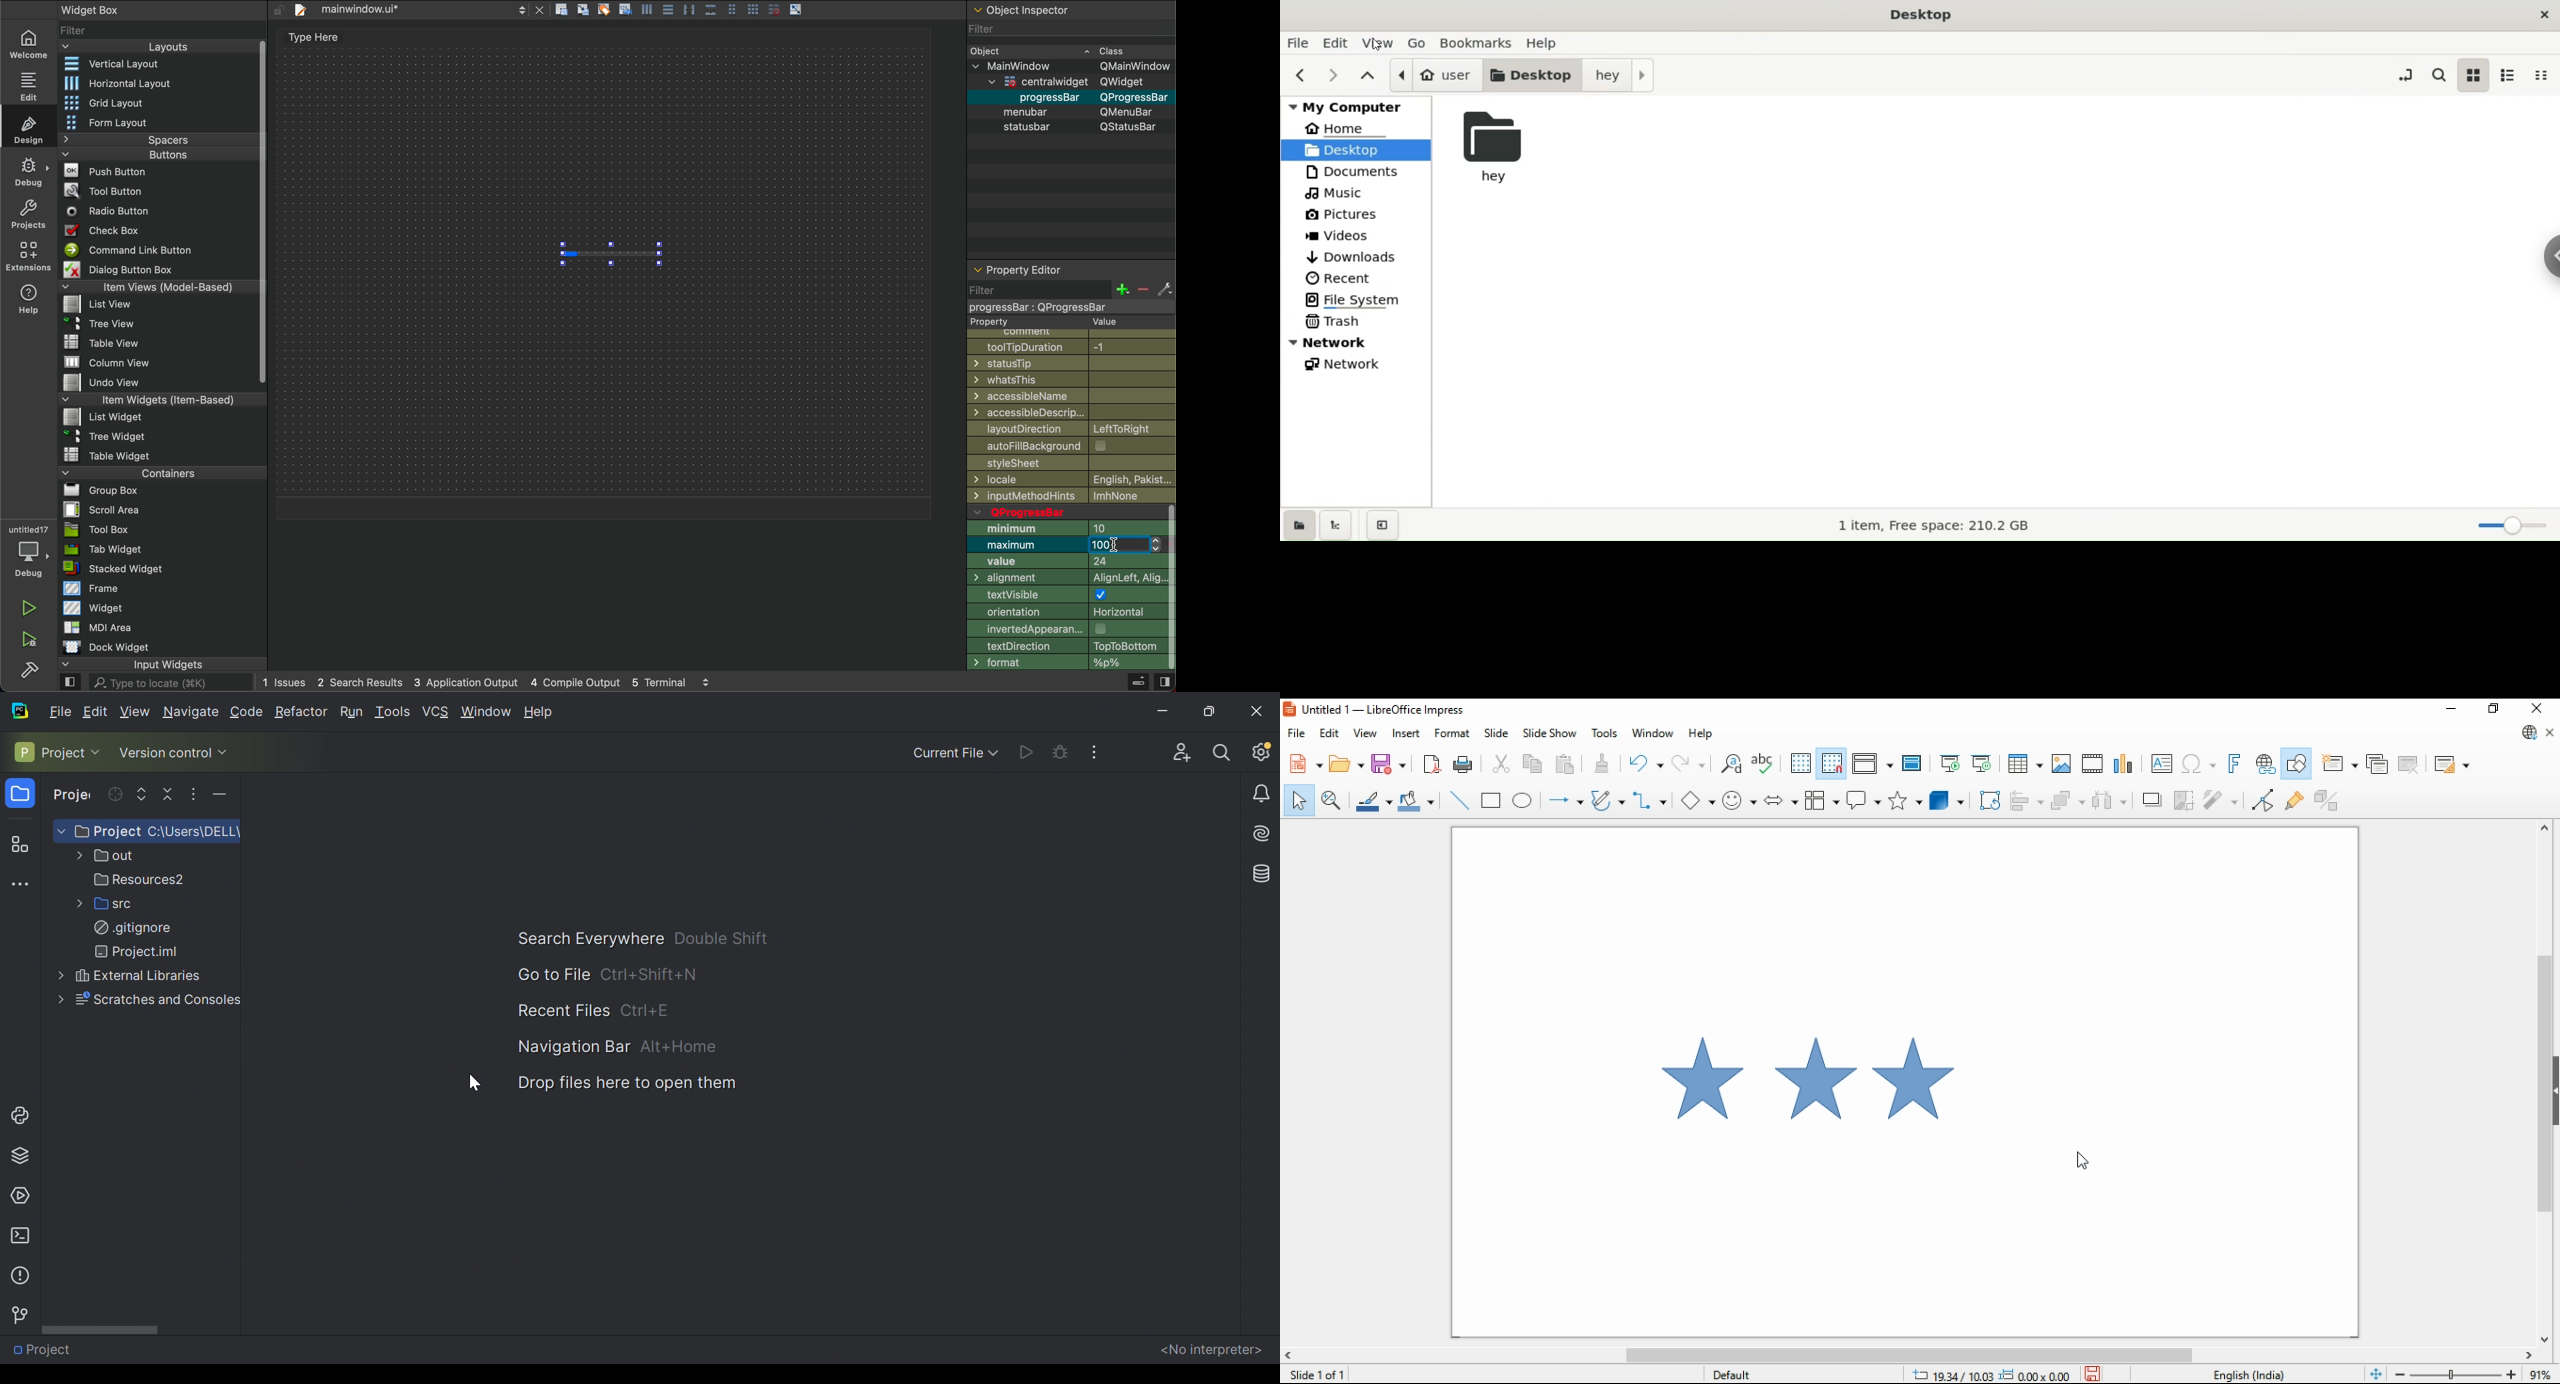 The width and height of the screenshot is (2576, 1400). Describe the element at coordinates (1462, 764) in the screenshot. I see `print` at that location.